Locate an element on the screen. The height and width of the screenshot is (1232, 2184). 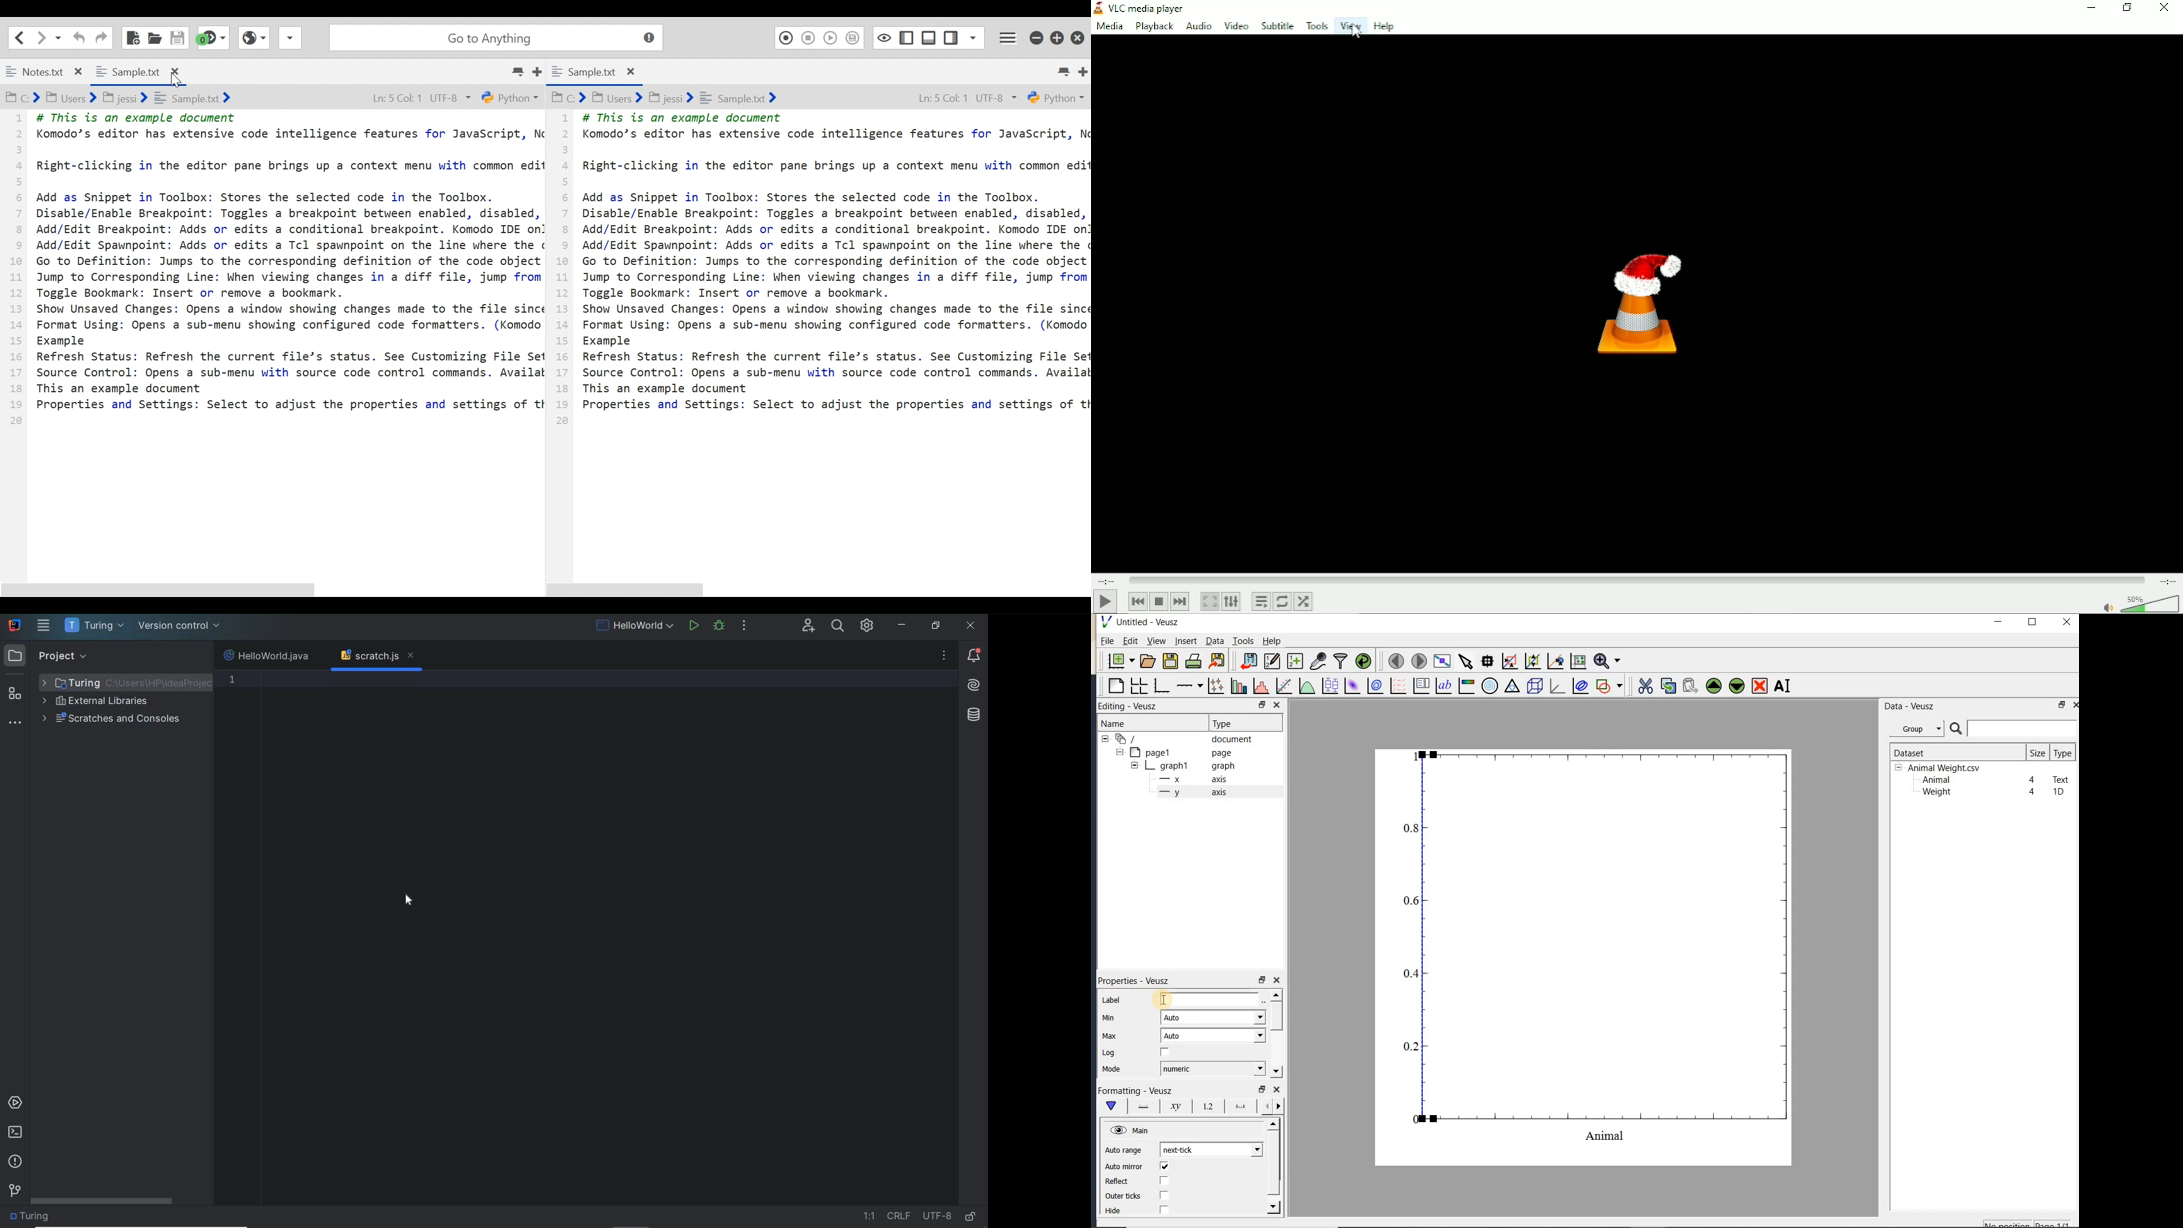
Auto is located at coordinates (1213, 1017).